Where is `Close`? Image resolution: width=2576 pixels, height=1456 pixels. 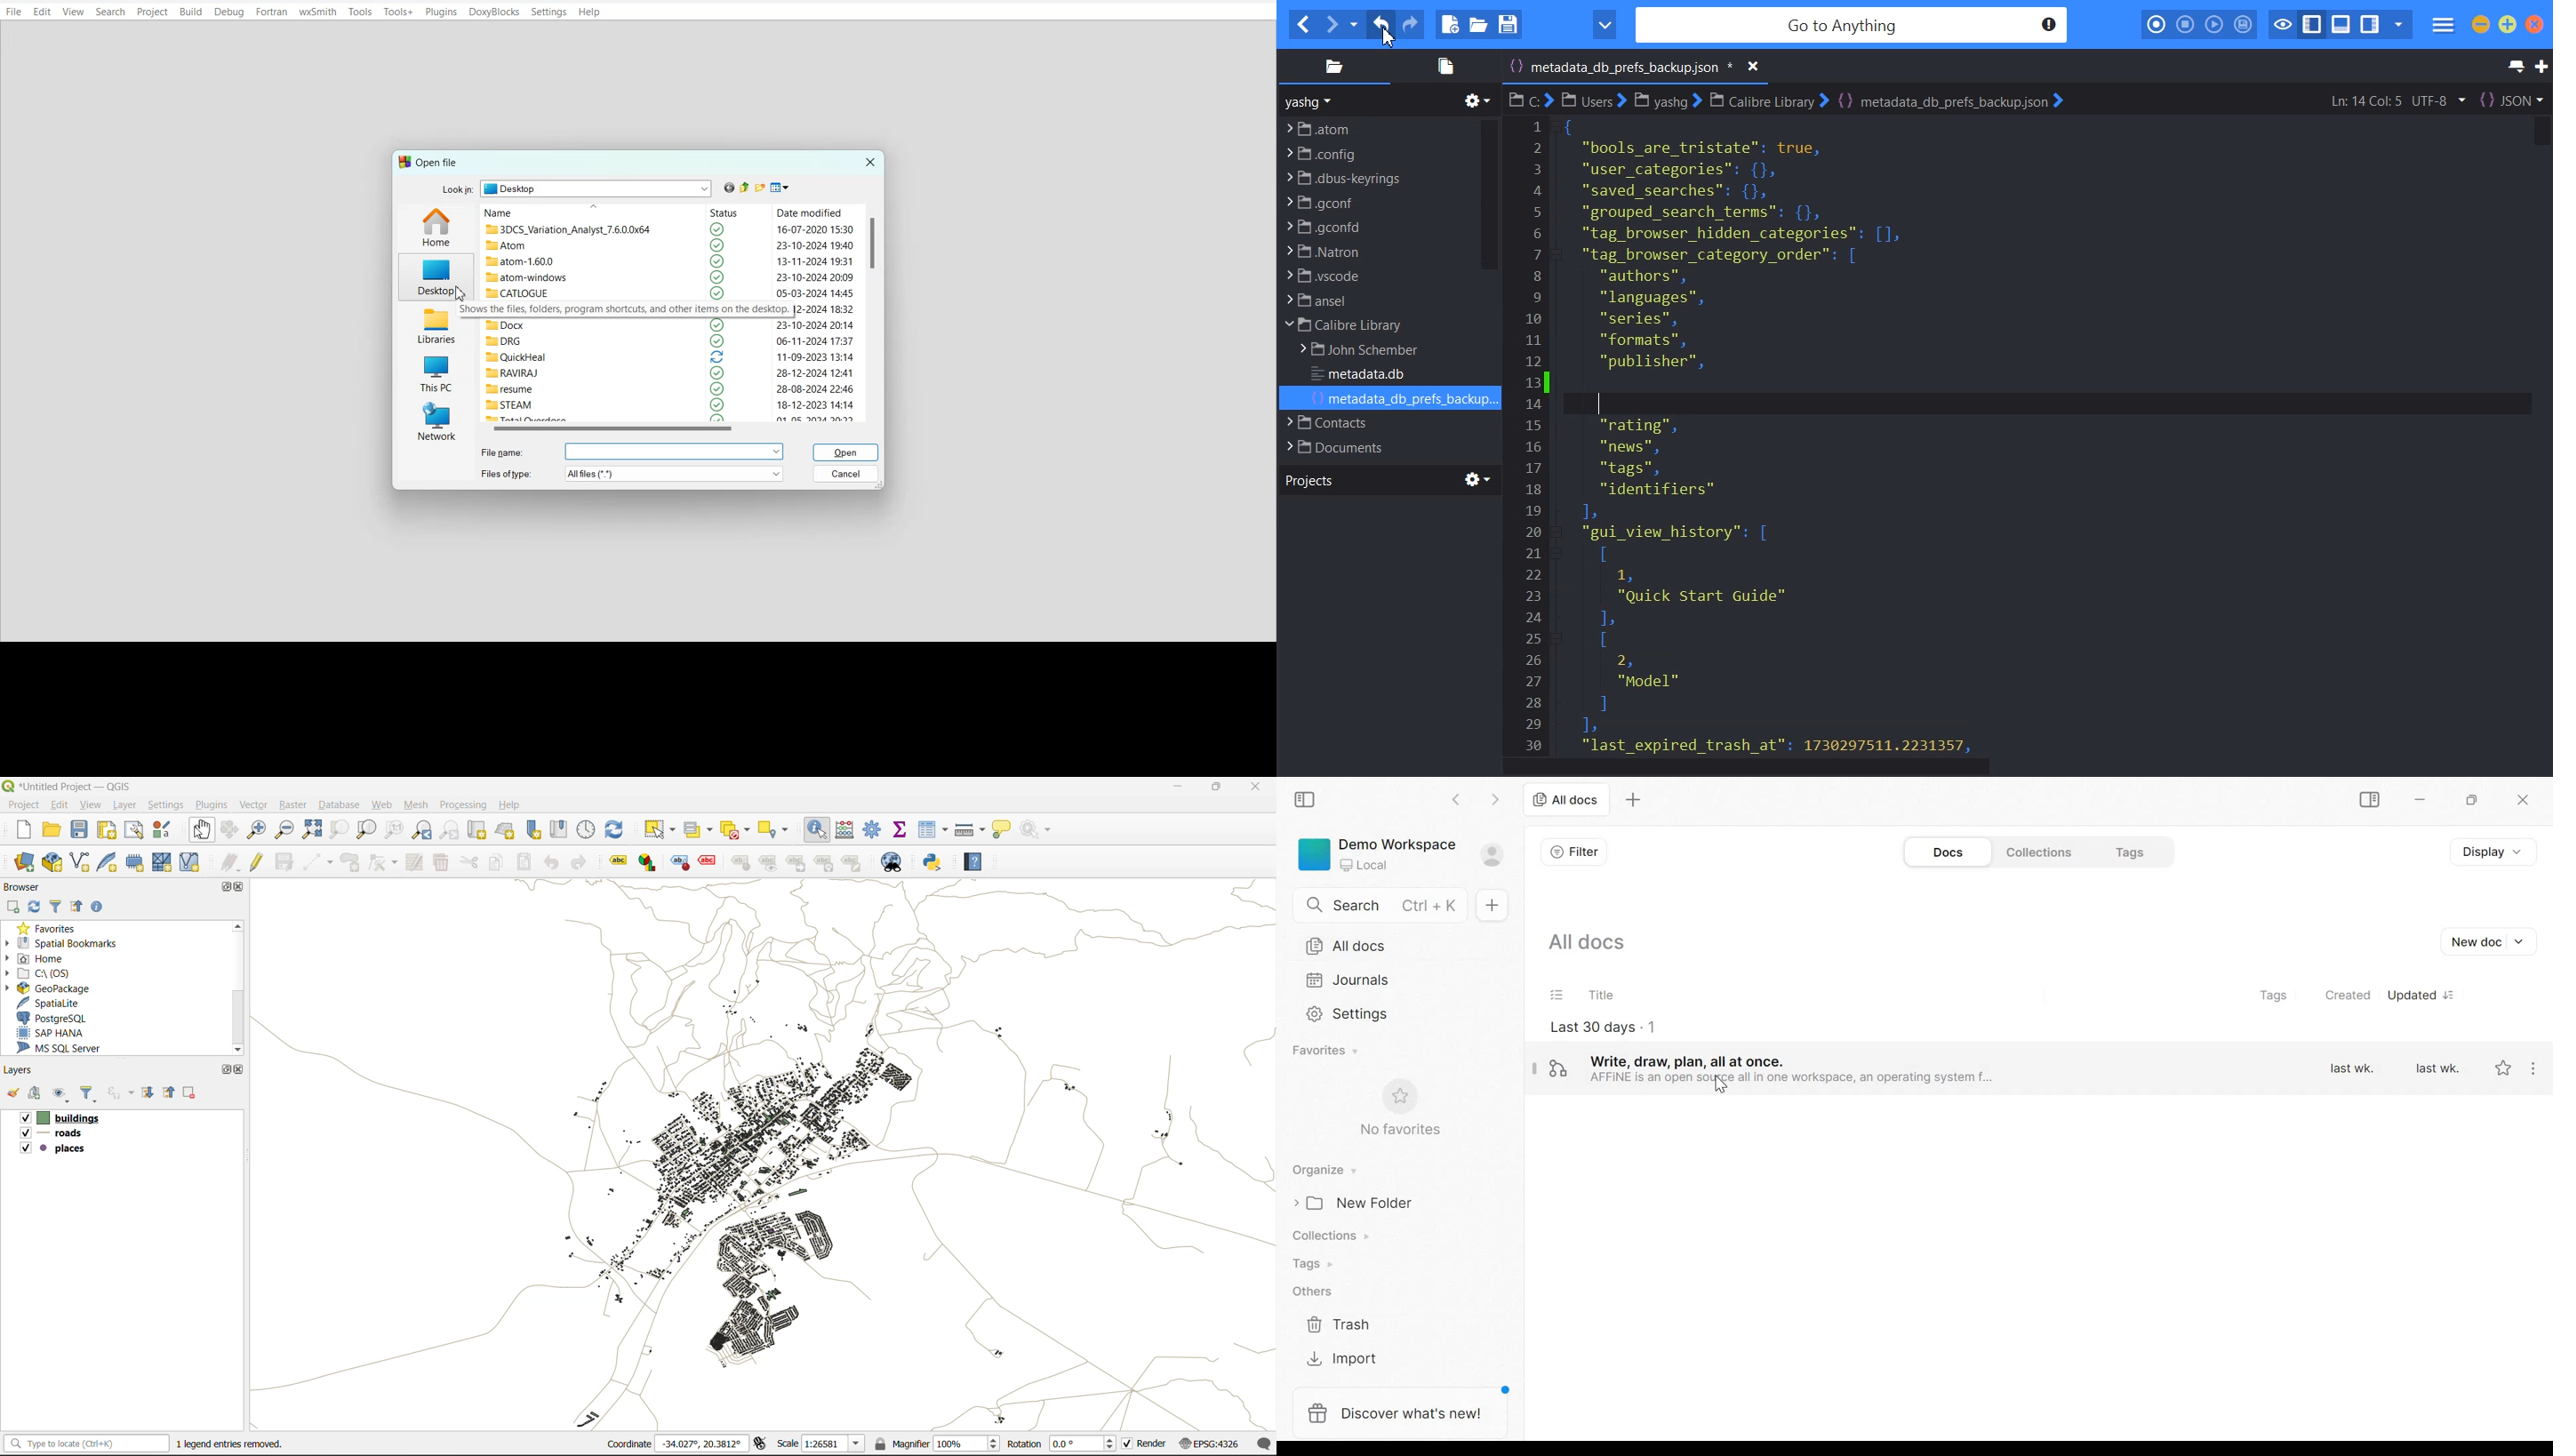 Close is located at coordinates (1740, 67).